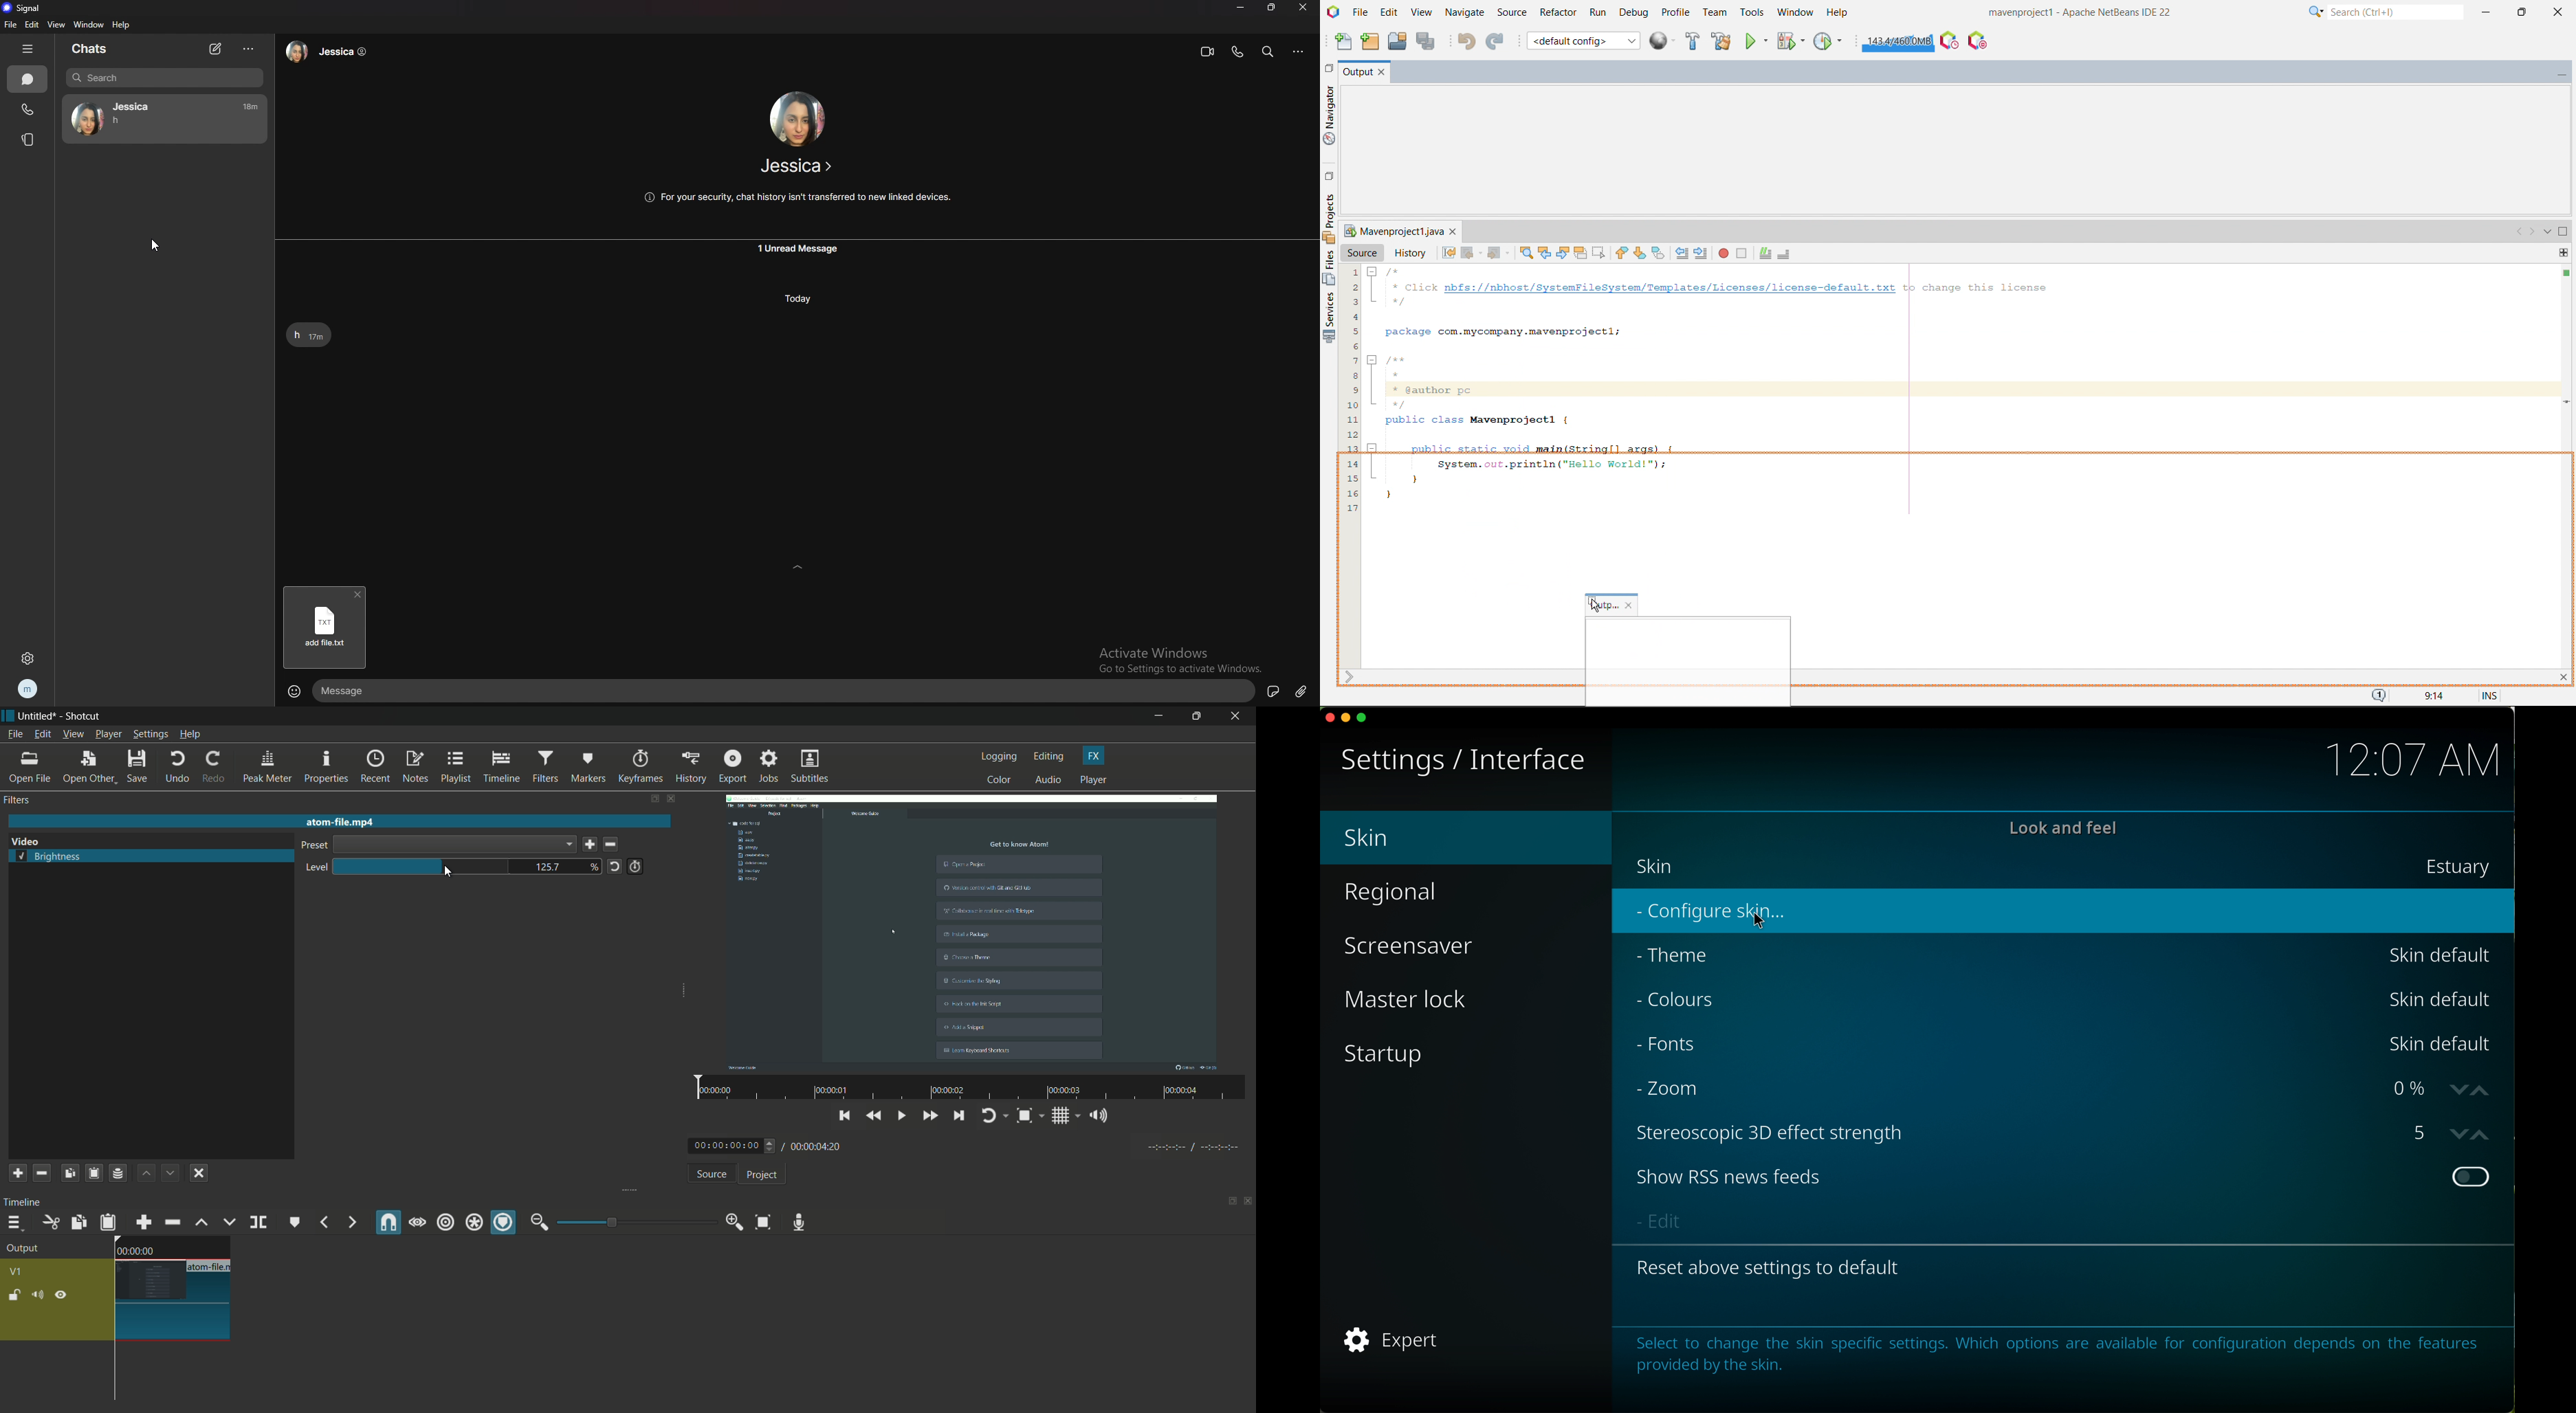 This screenshot has height=1428, width=2576. What do you see at coordinates (1240, 8) in the screenshot?
I see `minimize` at bounding box center [1240, 8].